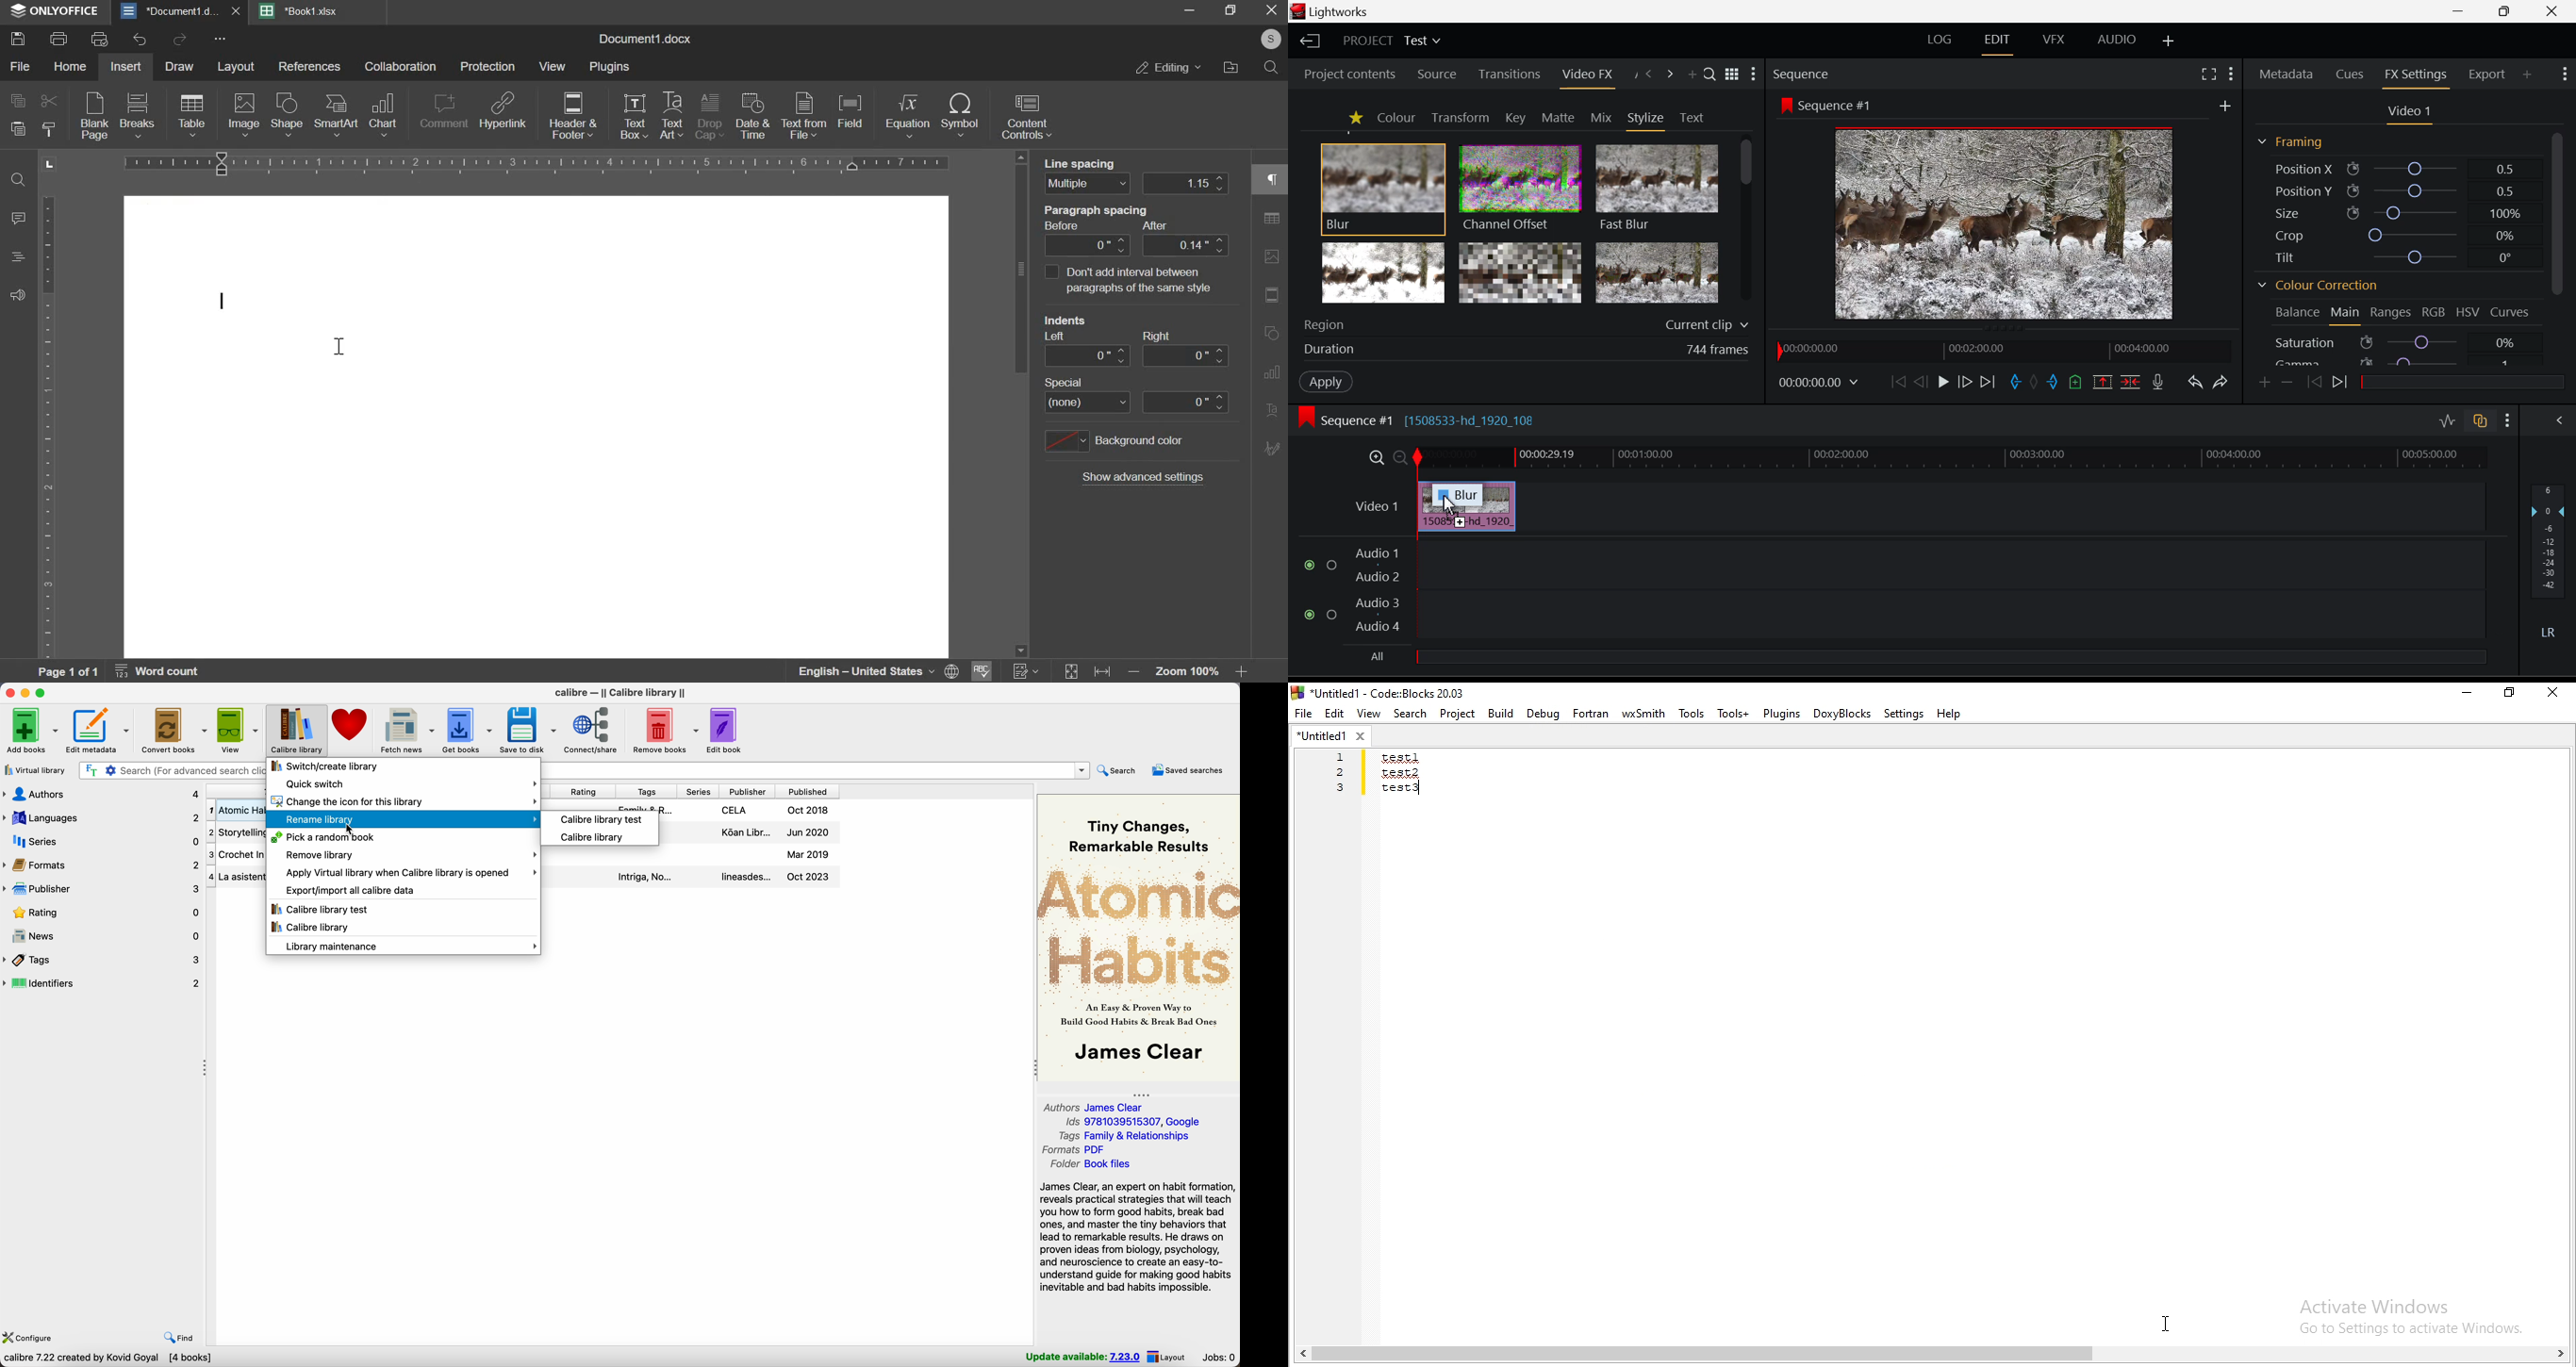 The height and width of the screenshot is (1372, 2576). What do you see at coordinates (2487, 72) in the screenshot?
I see `Export` at bounding box center [2487, 72].